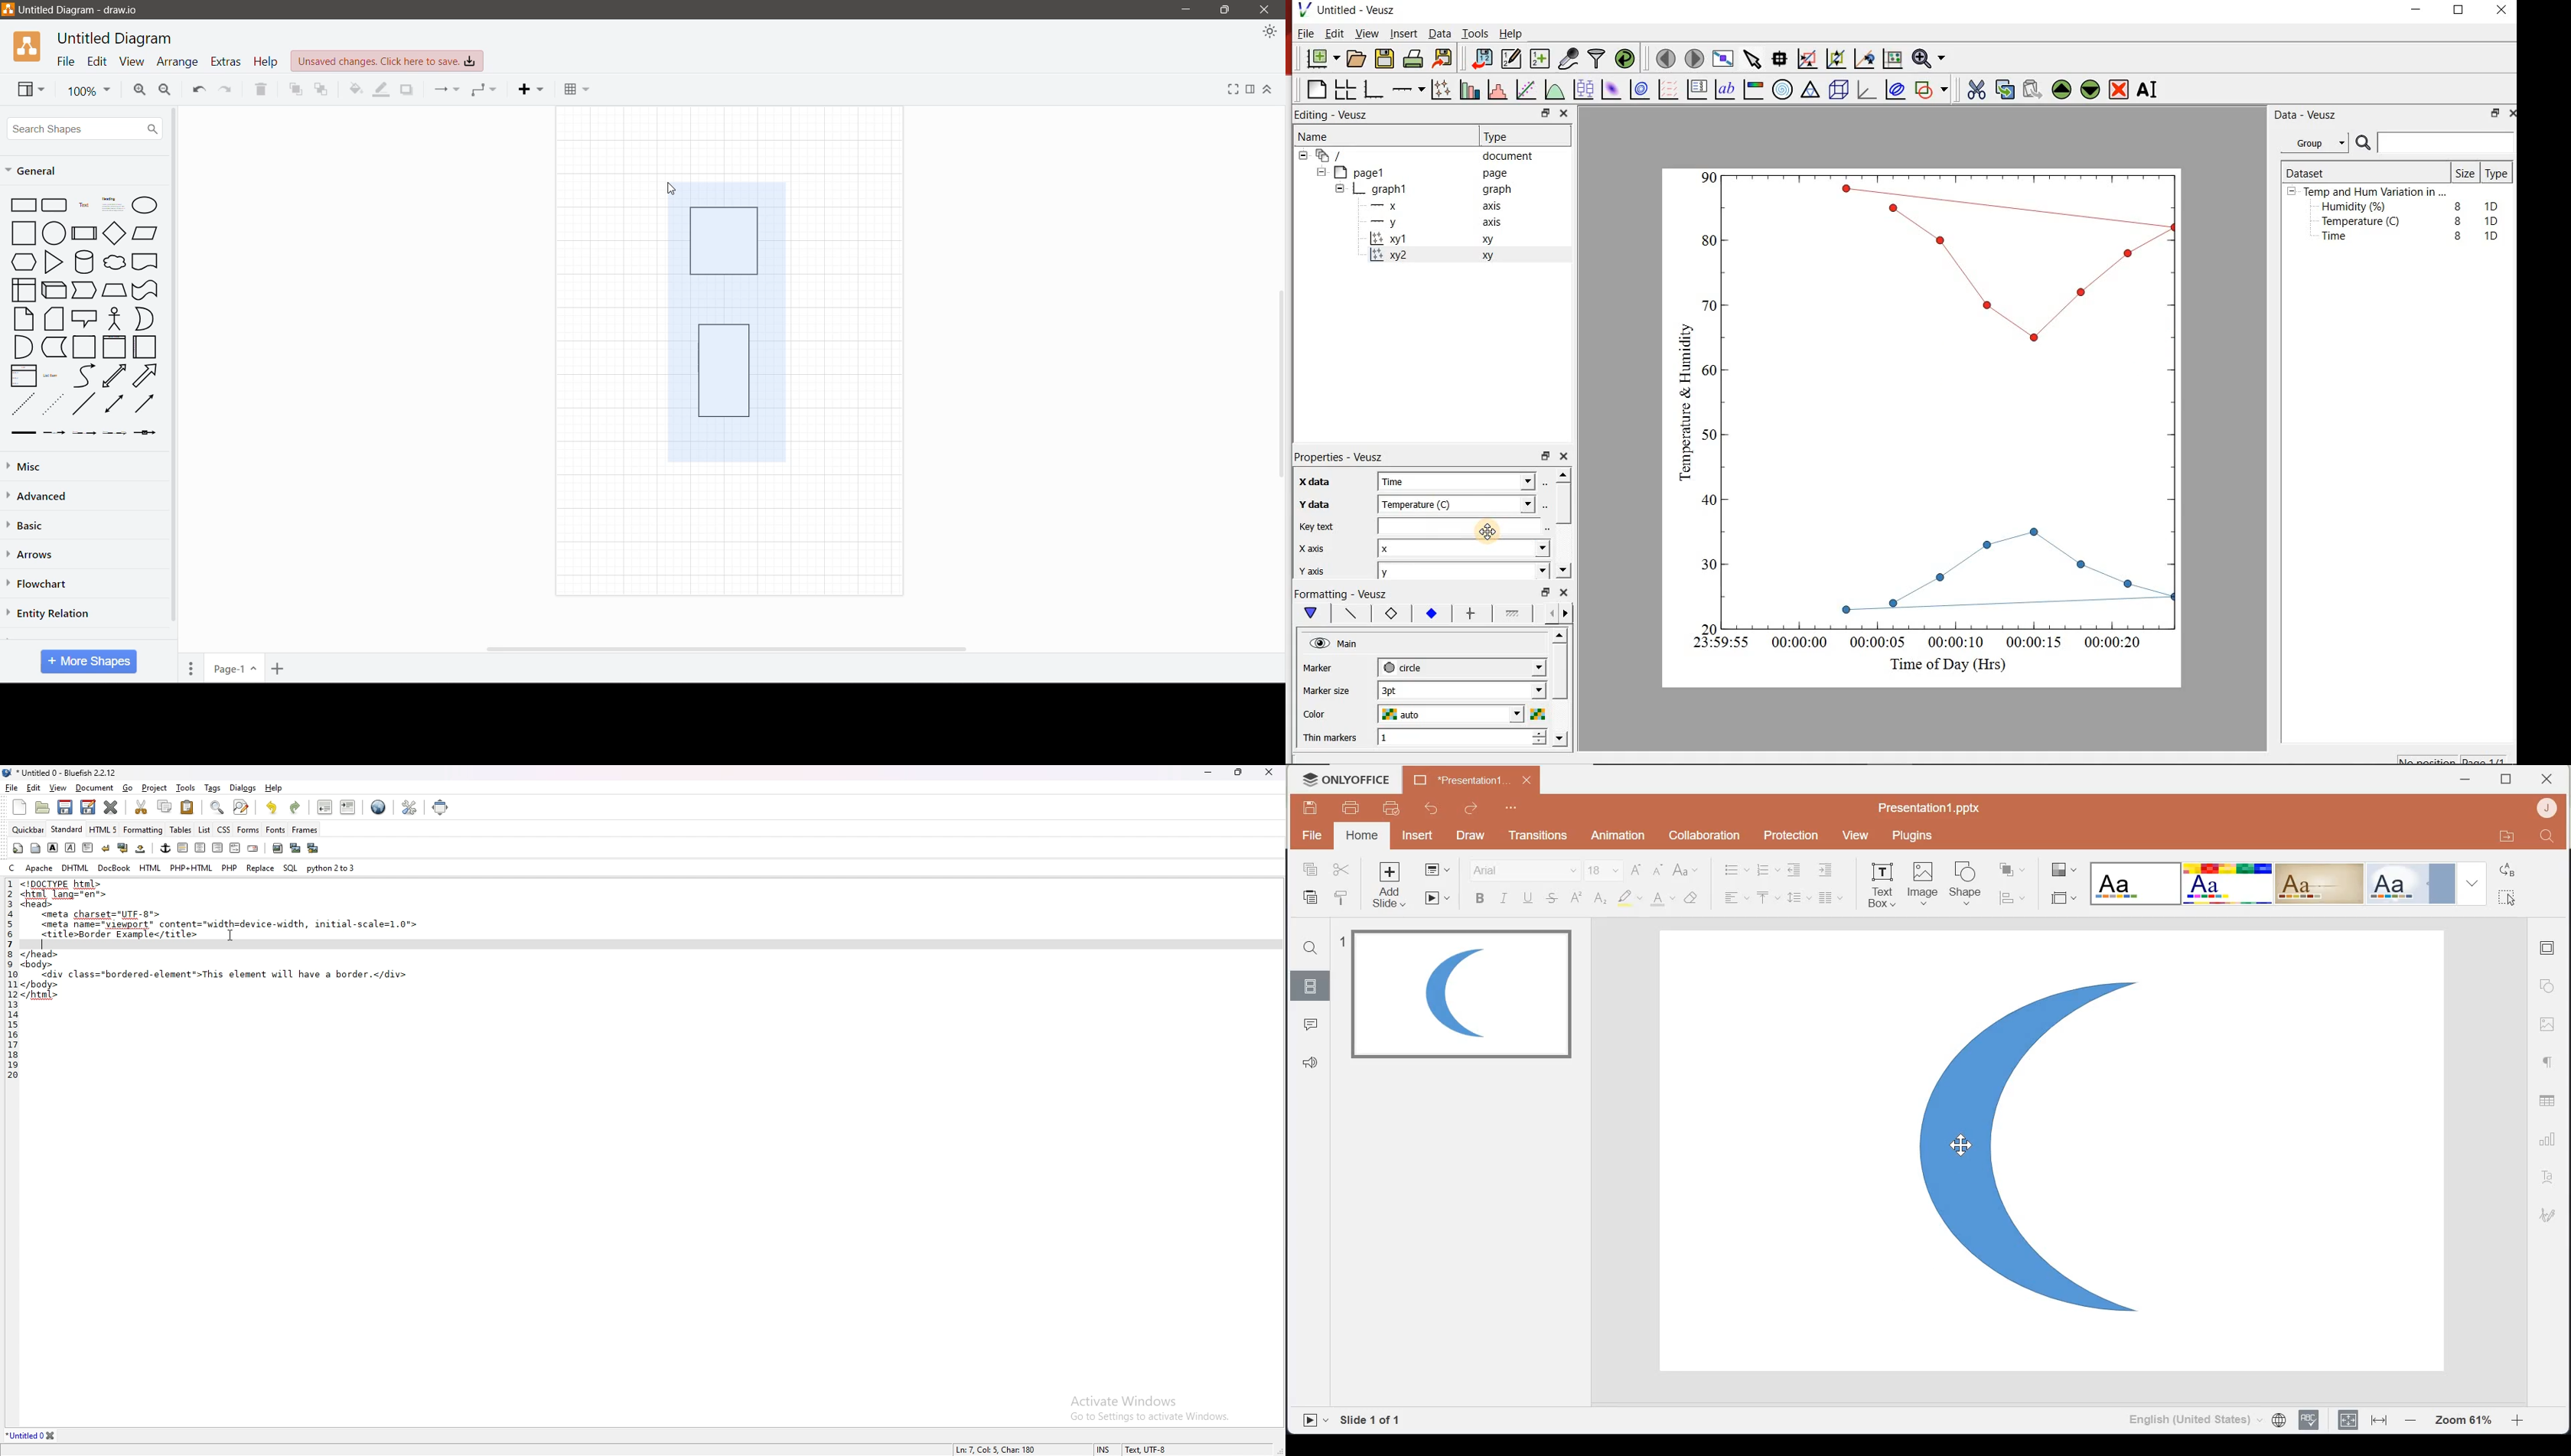 The image size is (2576, 1456). I want to click on More Shapes, so click(88, 661).